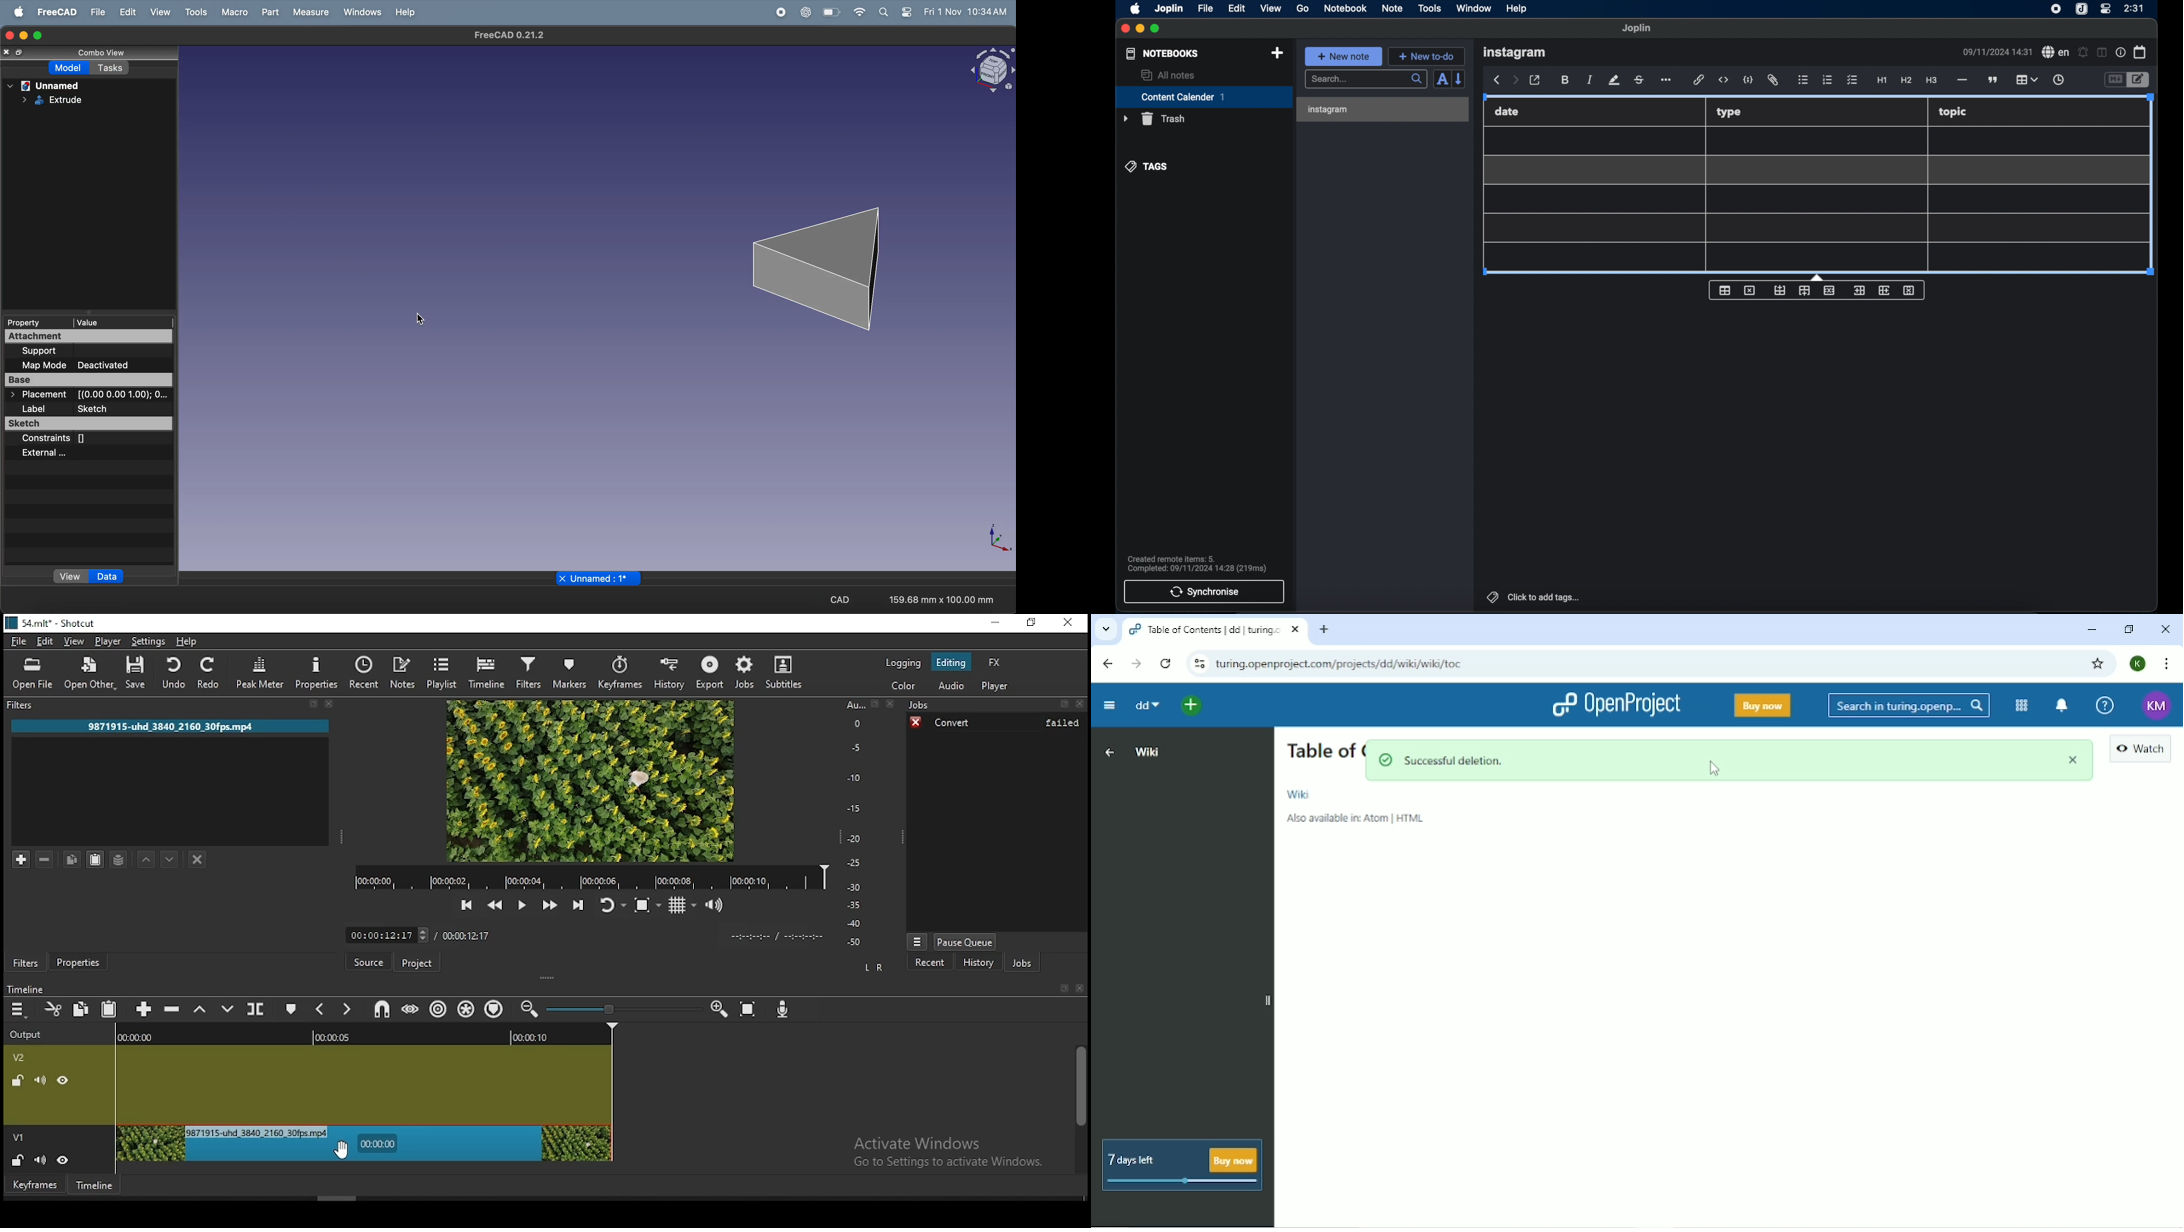 This screenshot has width=2184, height=1232. Describe the element at coordinates (1429, 8) in the screenshot. I see `tools` at that location.